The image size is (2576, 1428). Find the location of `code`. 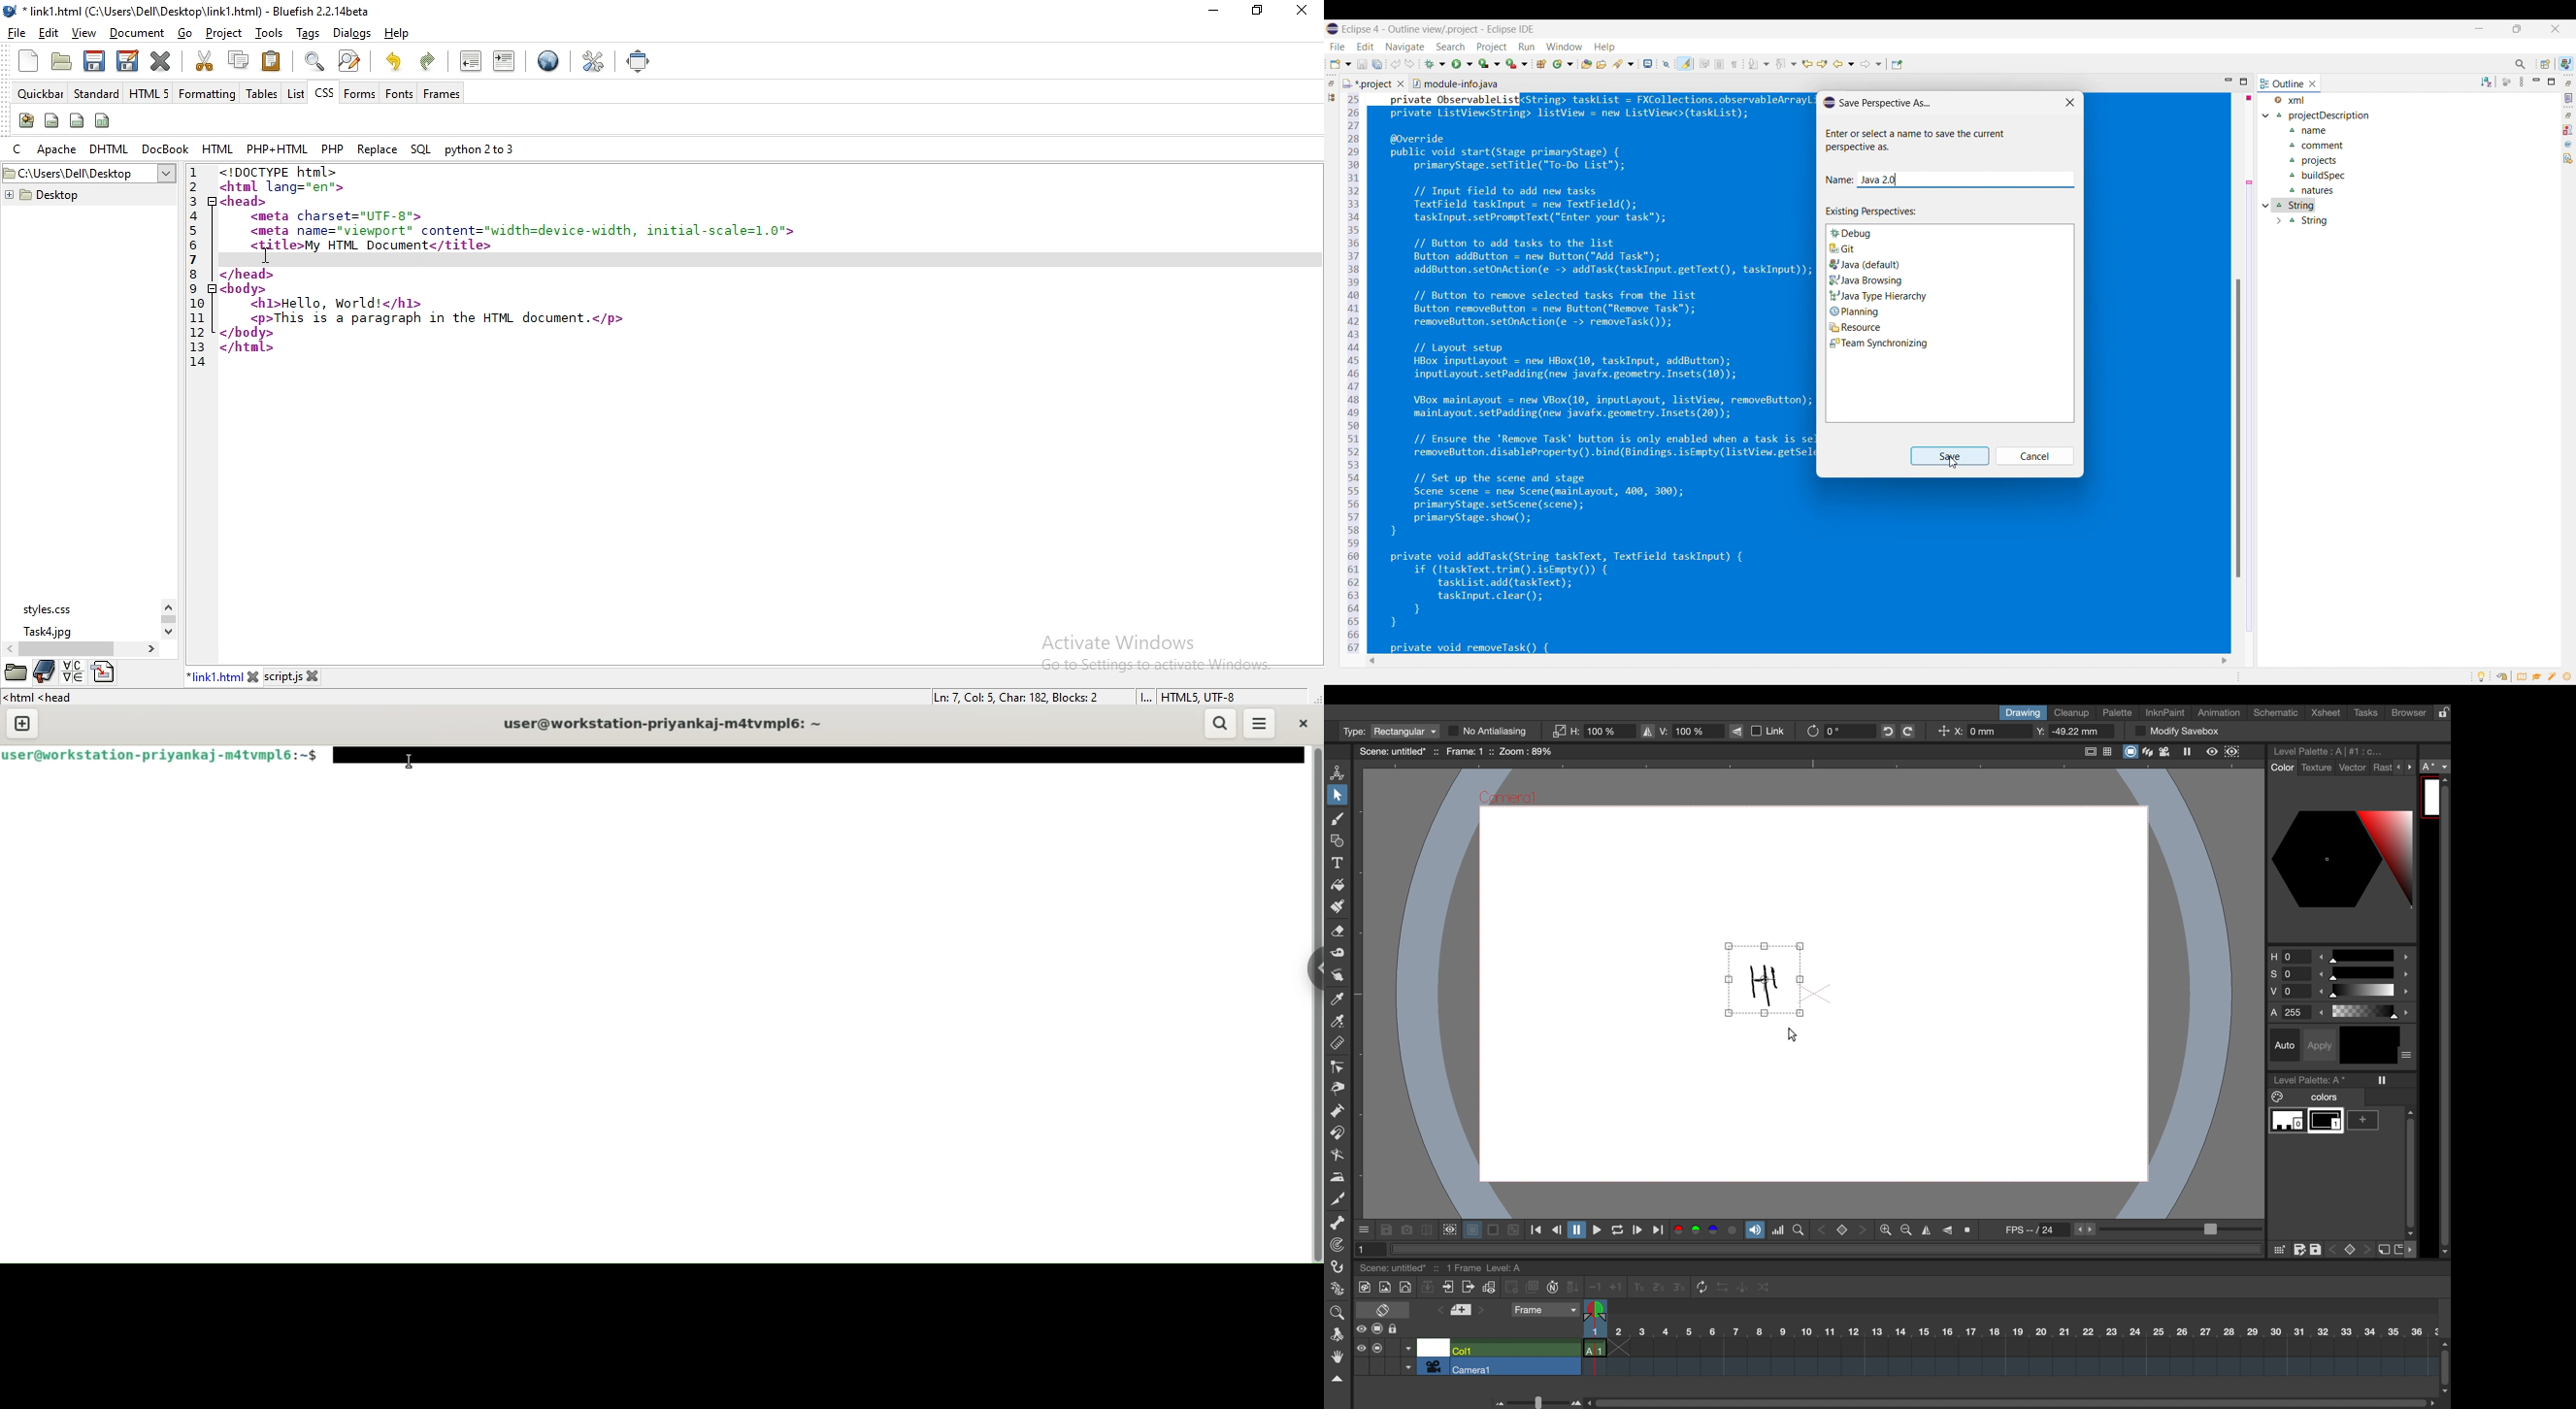

code is located at coordinates (512, 265).